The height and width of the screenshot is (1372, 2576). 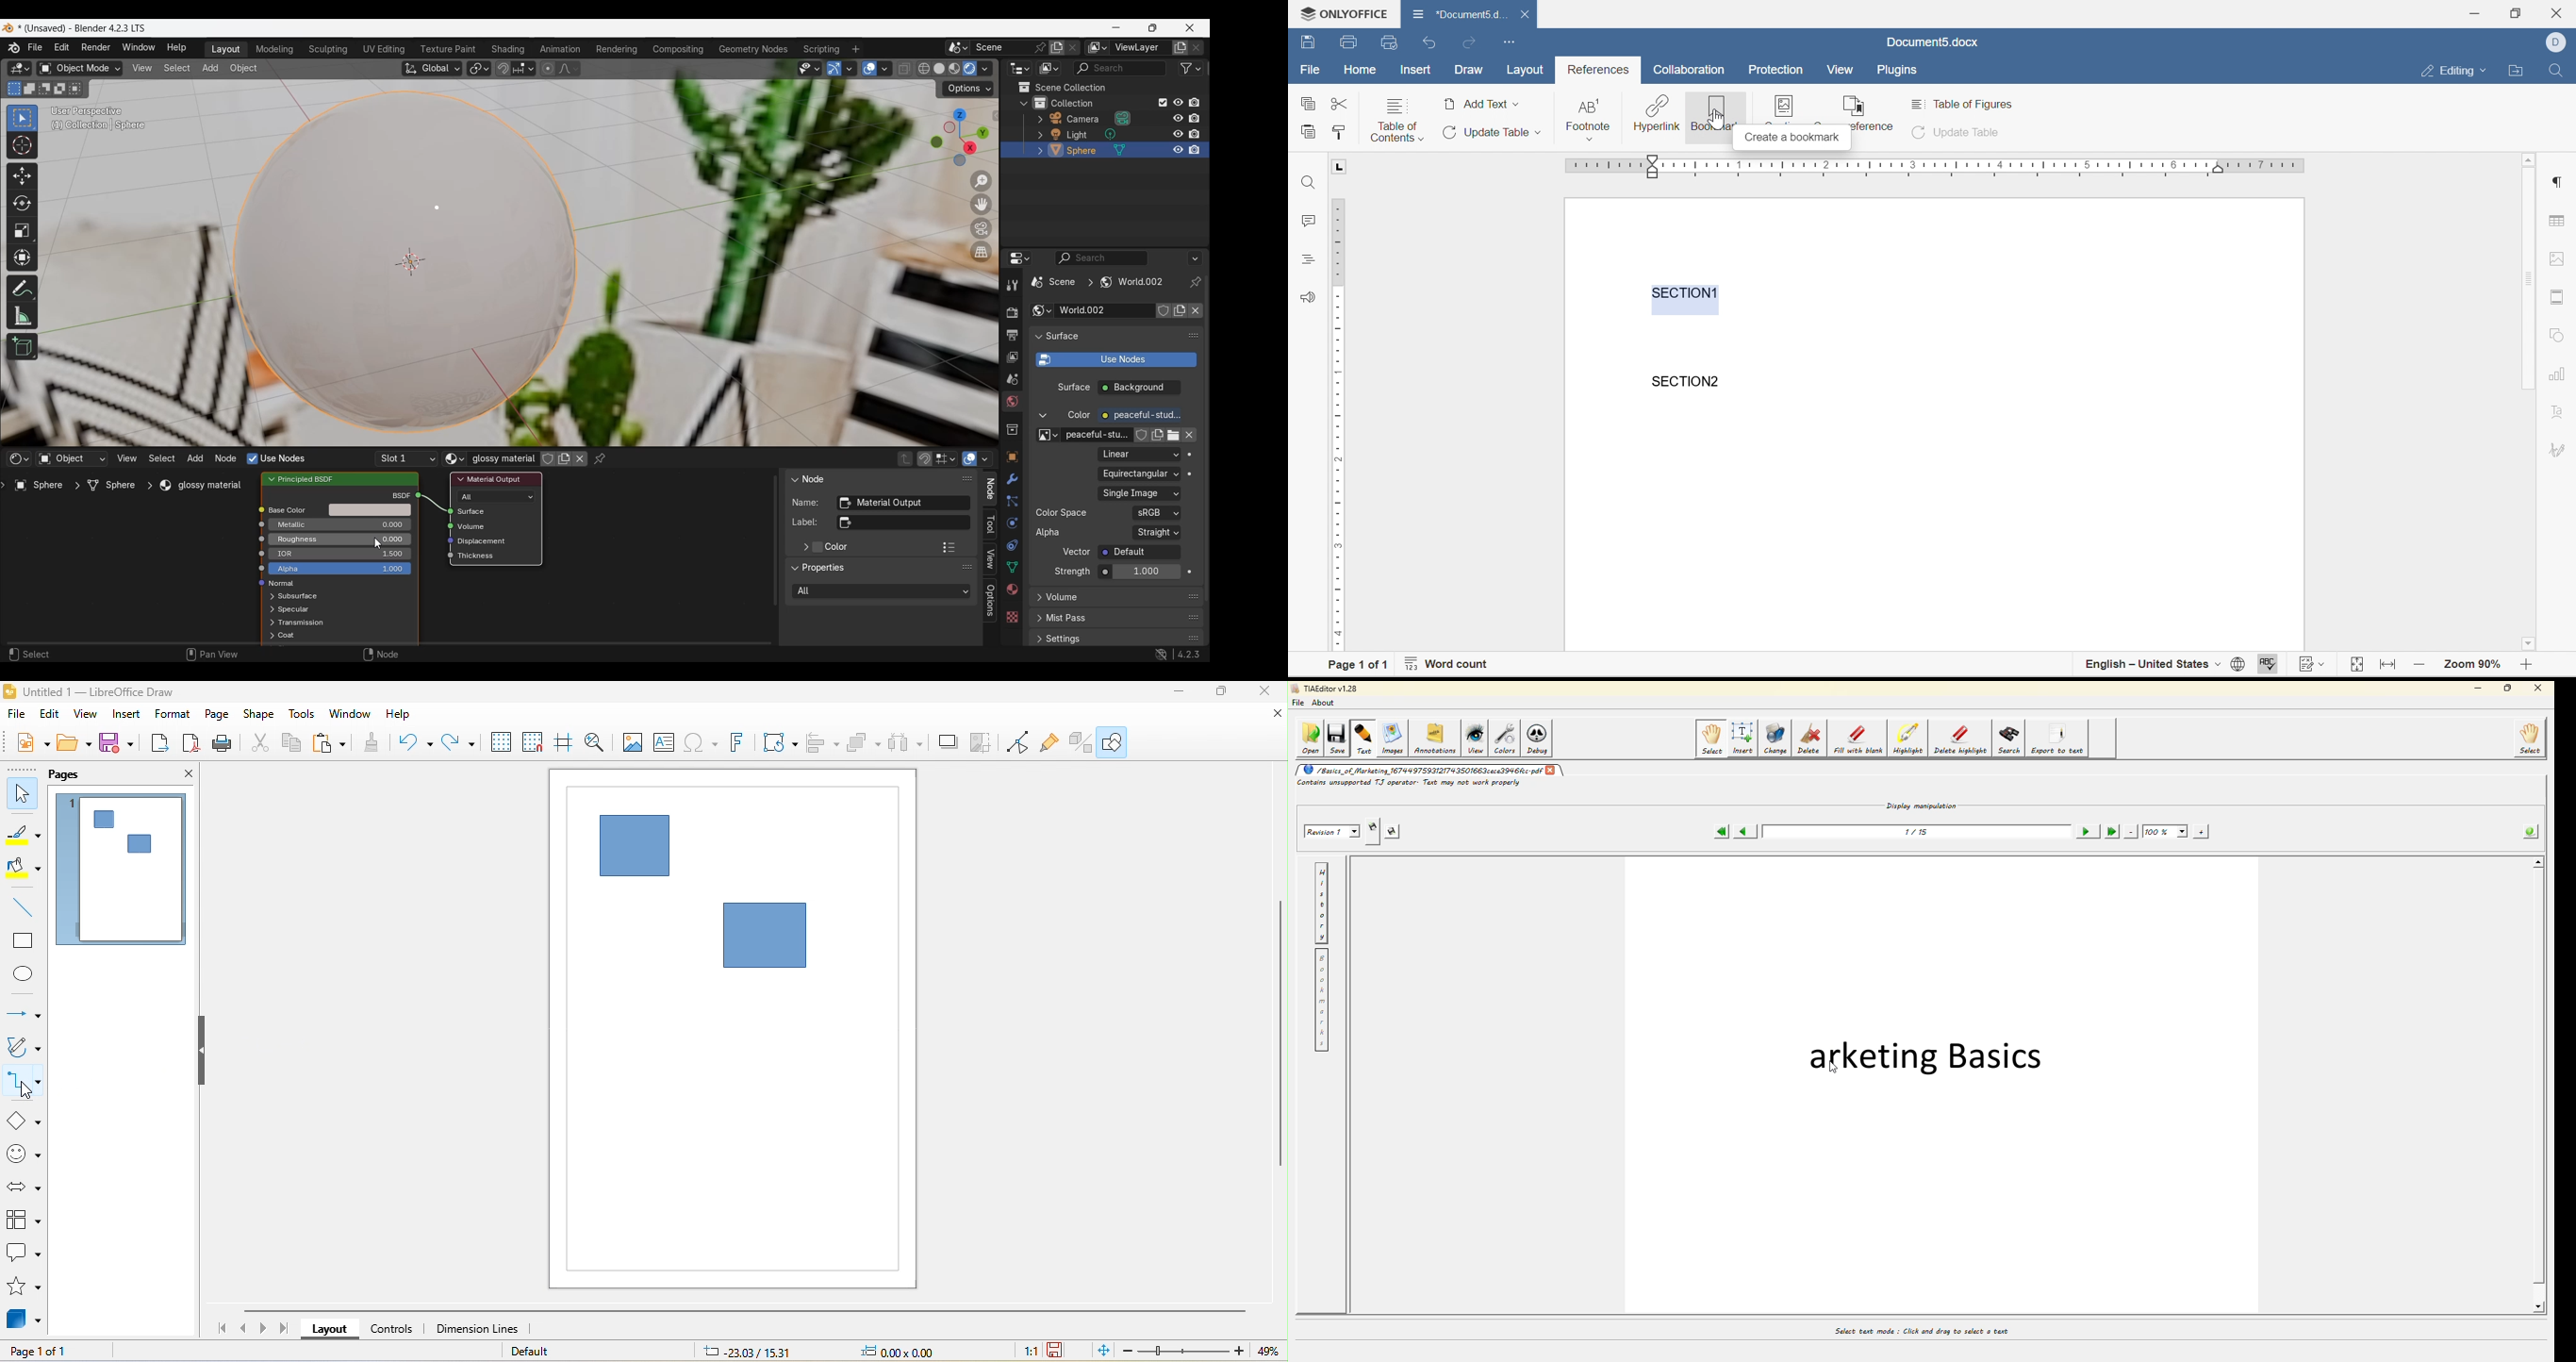 I want to click on Animate property, so click(x=1190, y=455).